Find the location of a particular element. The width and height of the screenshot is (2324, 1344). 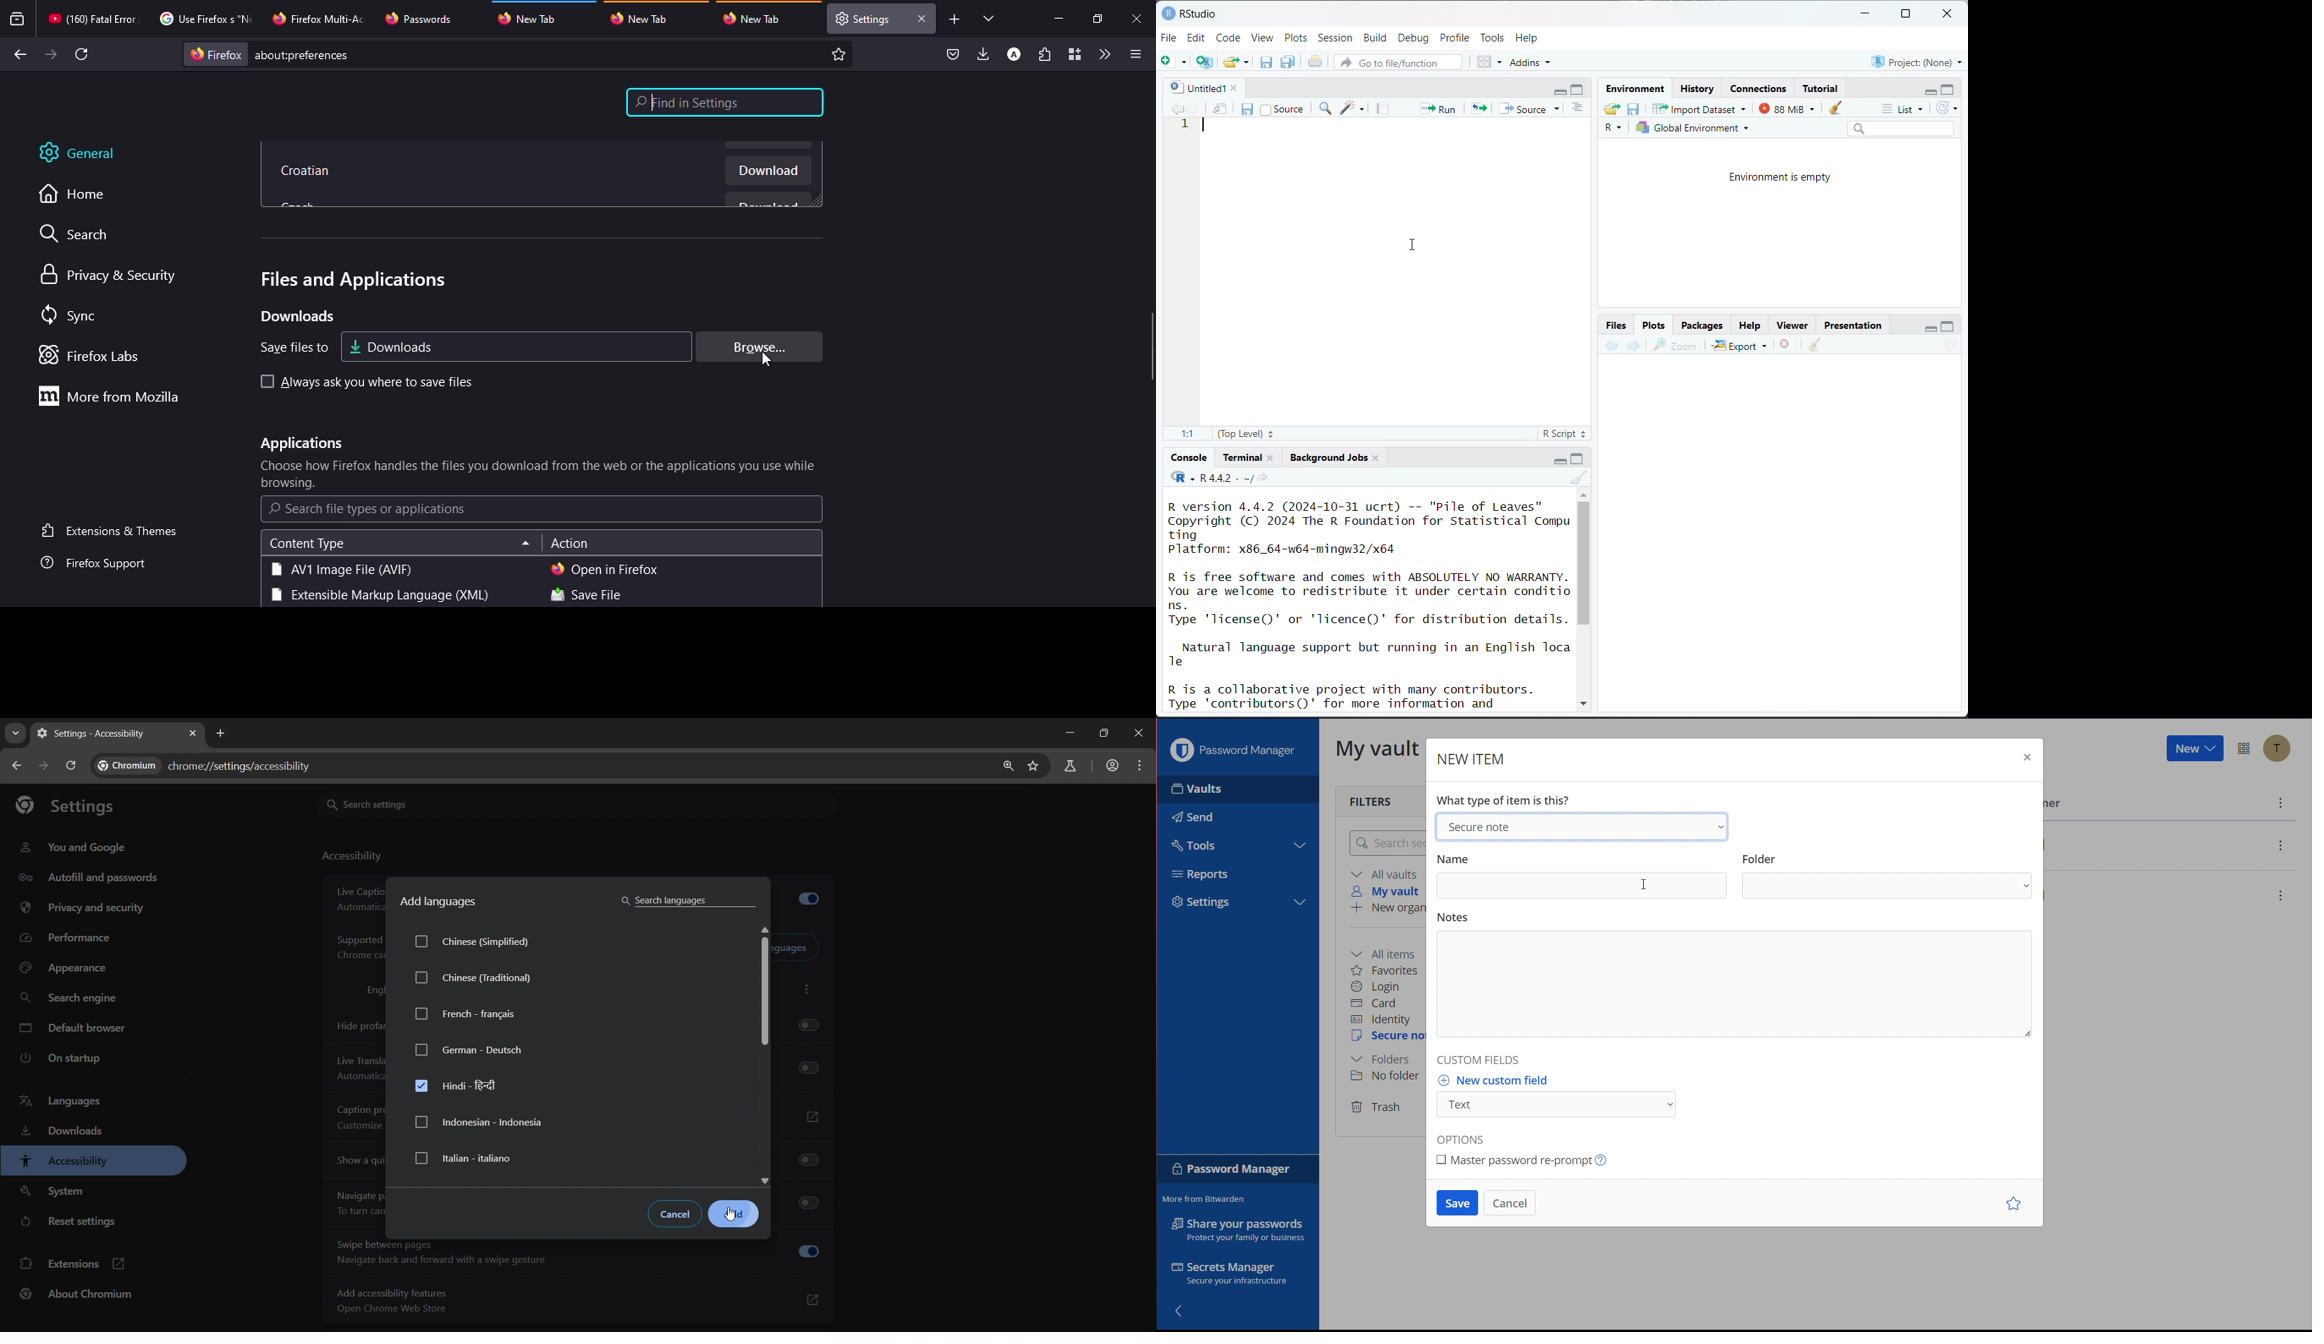

Reports is located at coordinates (1201, 874).